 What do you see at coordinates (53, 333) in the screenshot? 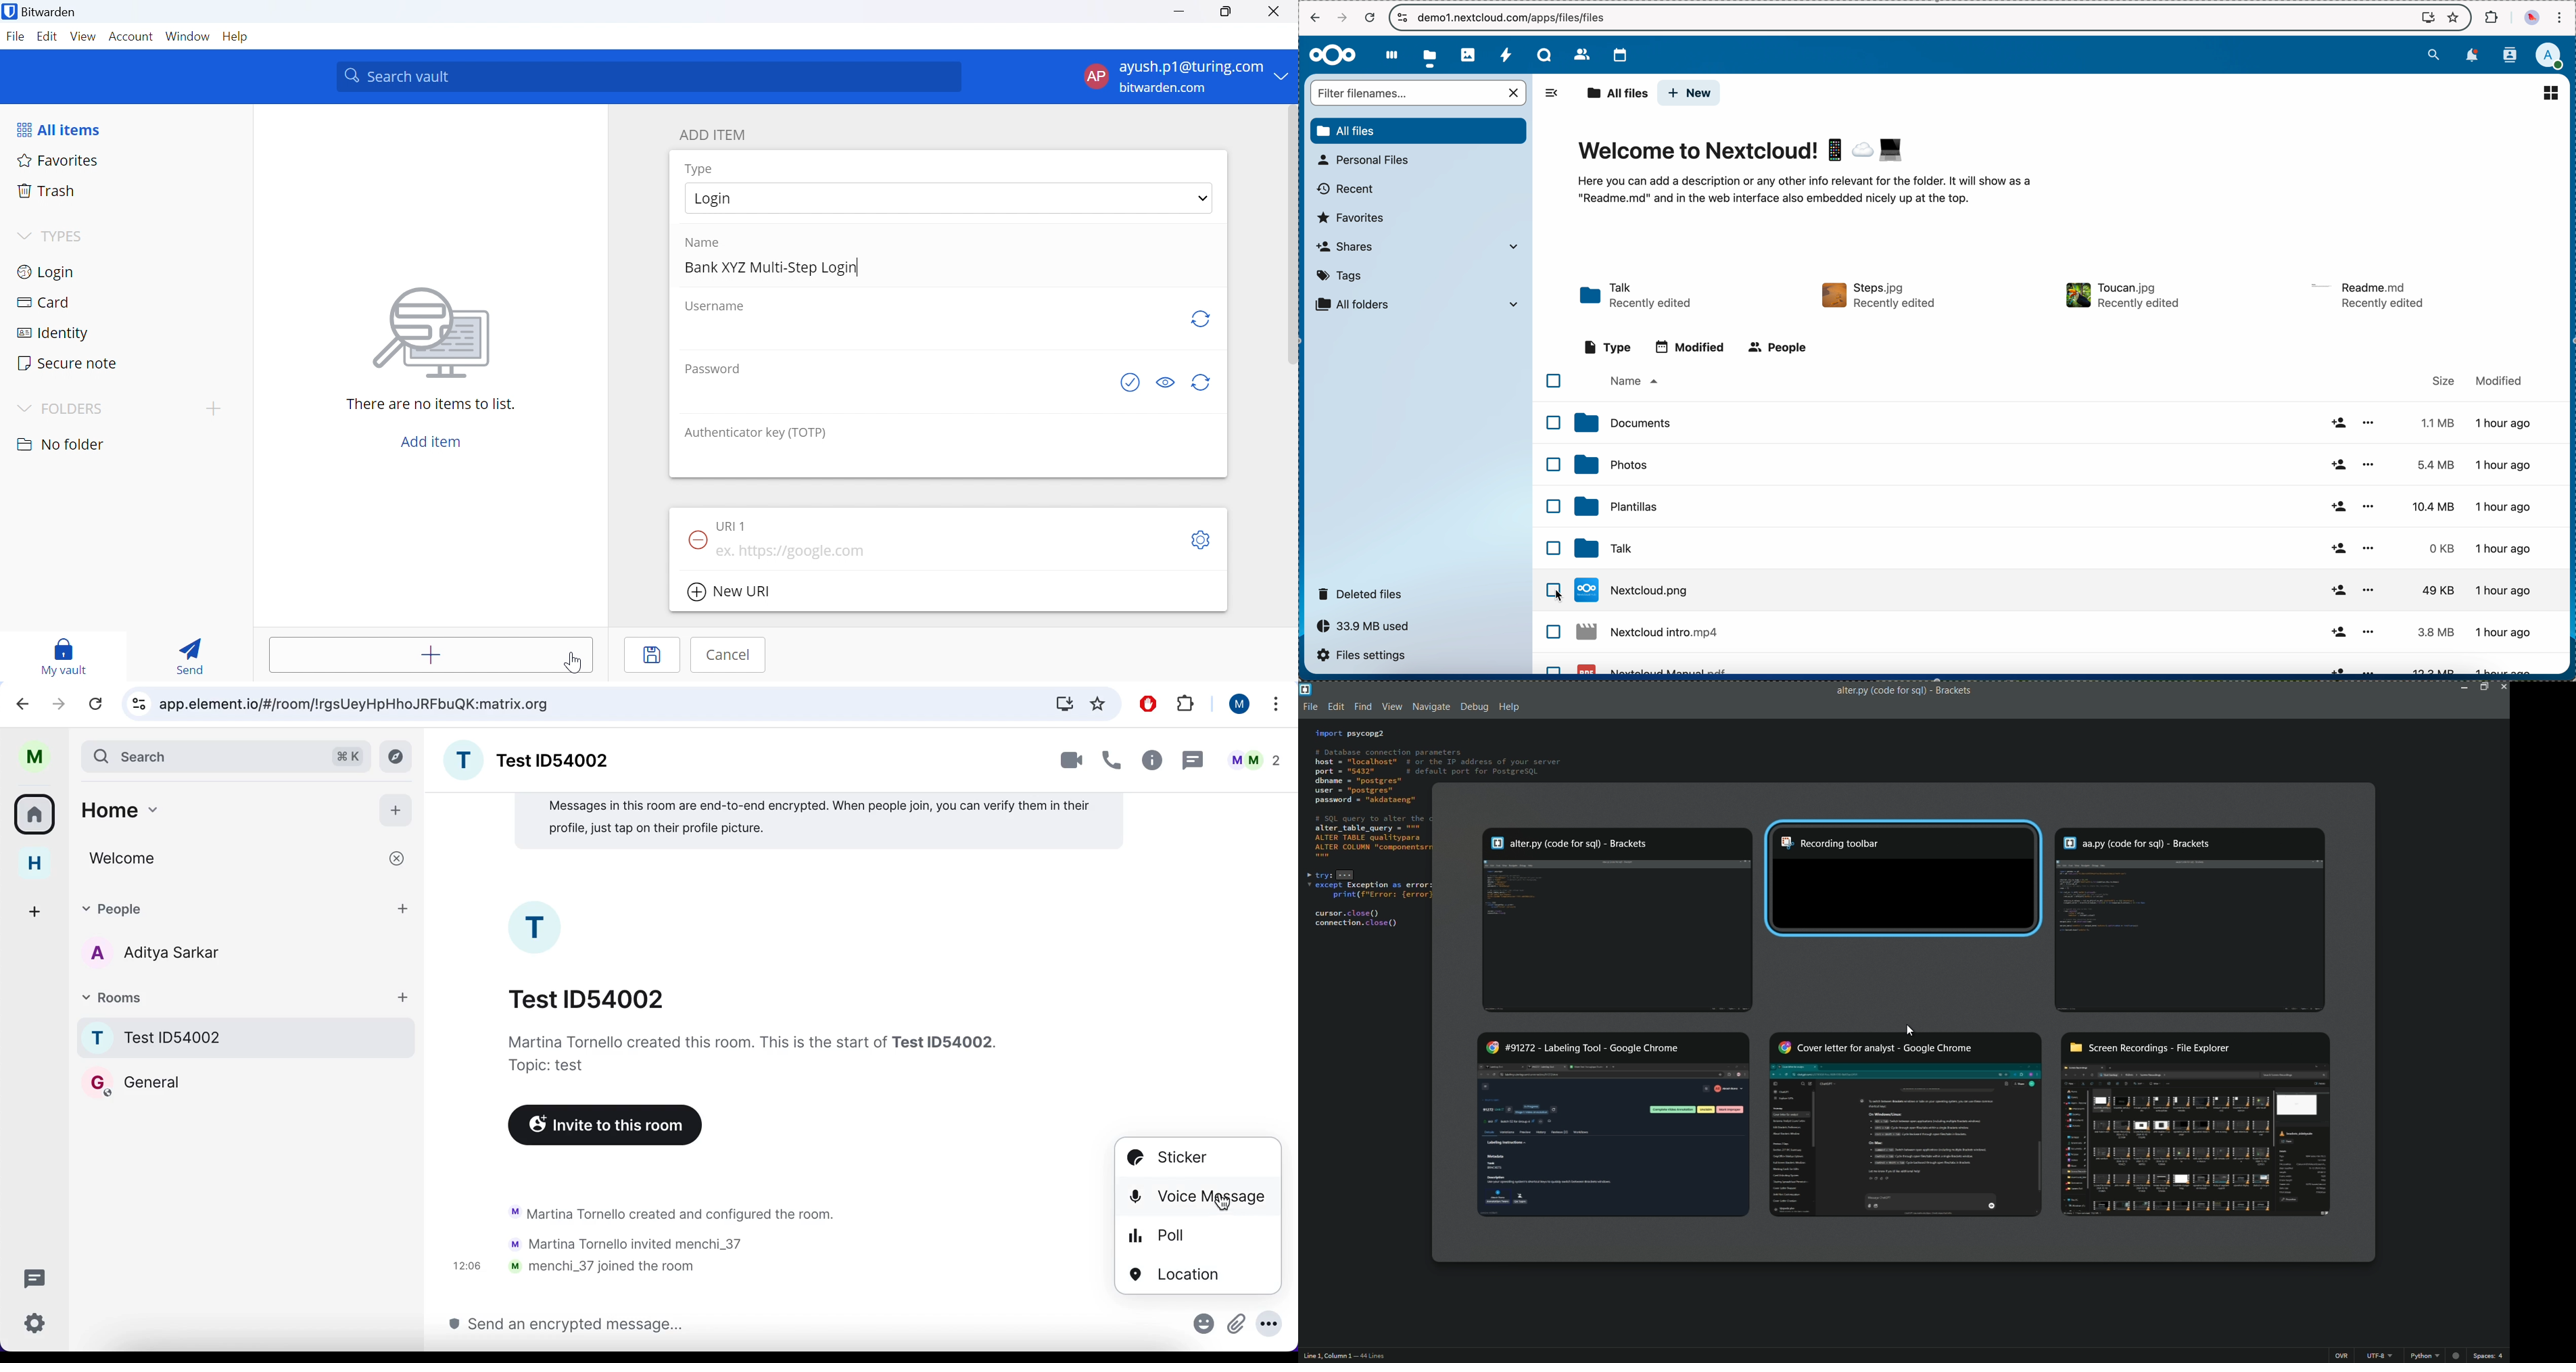
I see `Identity` at bounding box center [53, 333].